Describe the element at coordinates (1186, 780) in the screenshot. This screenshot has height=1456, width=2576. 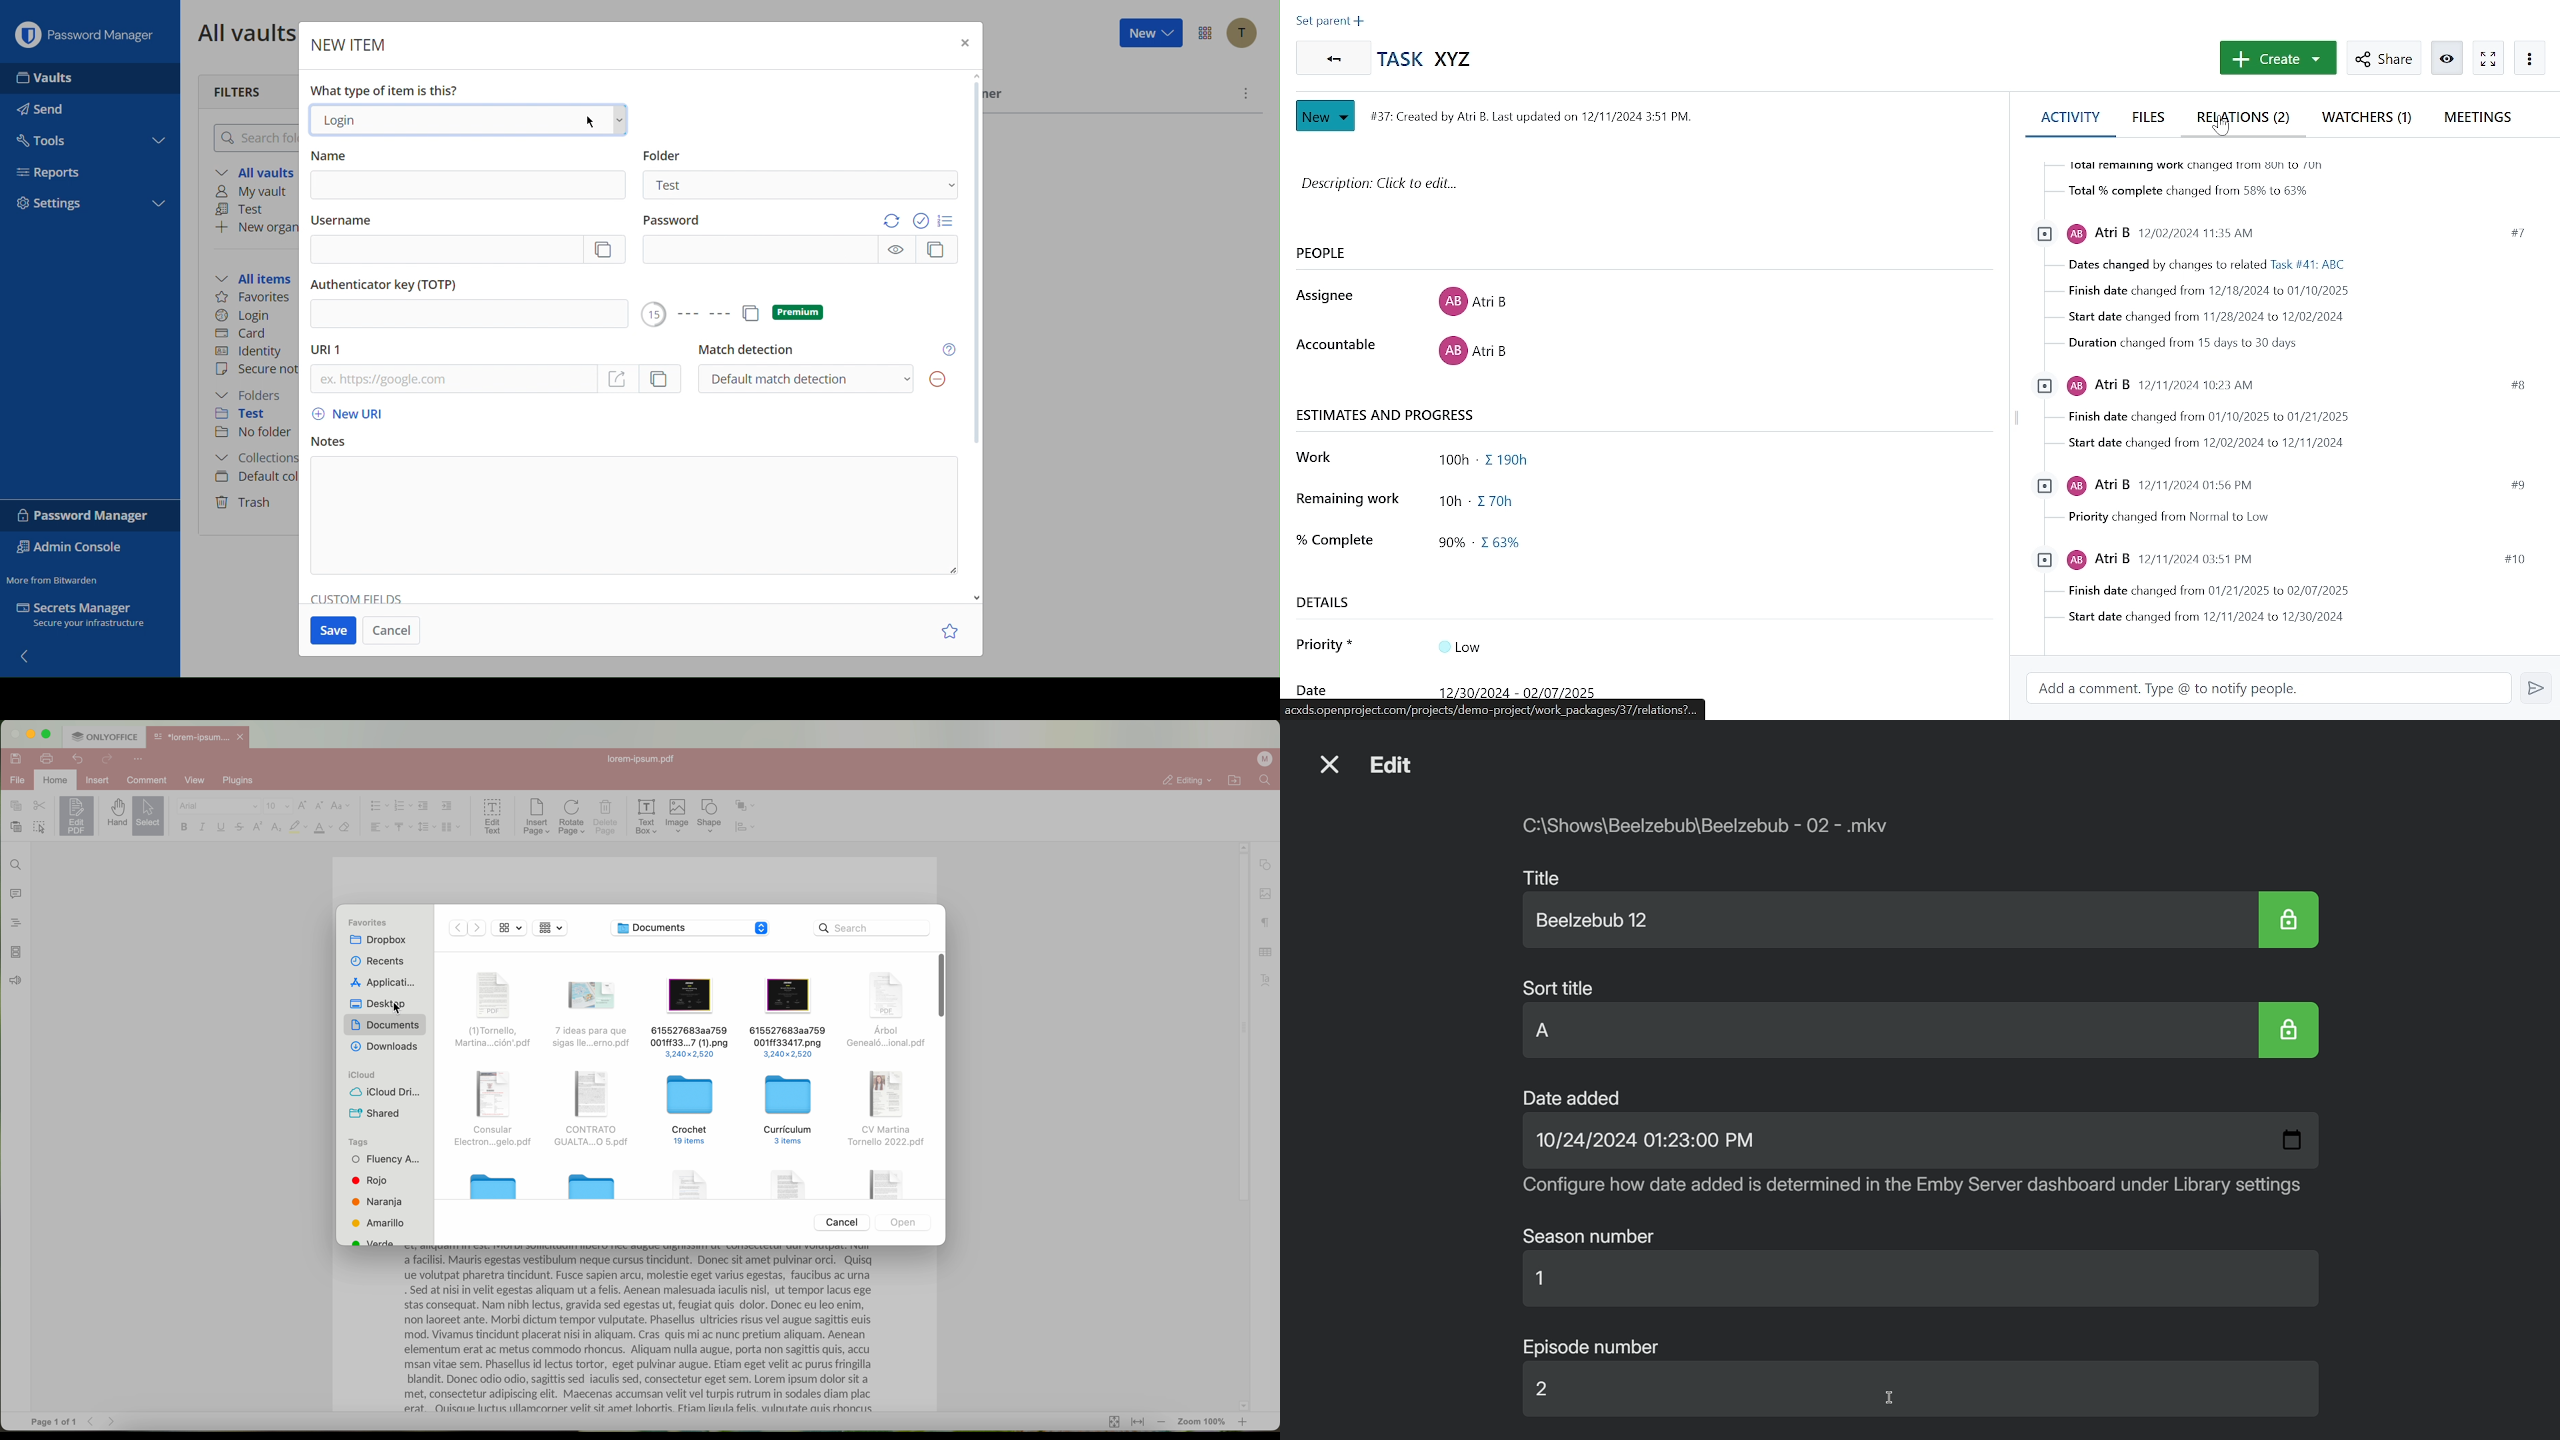
I see `editing` at that location.